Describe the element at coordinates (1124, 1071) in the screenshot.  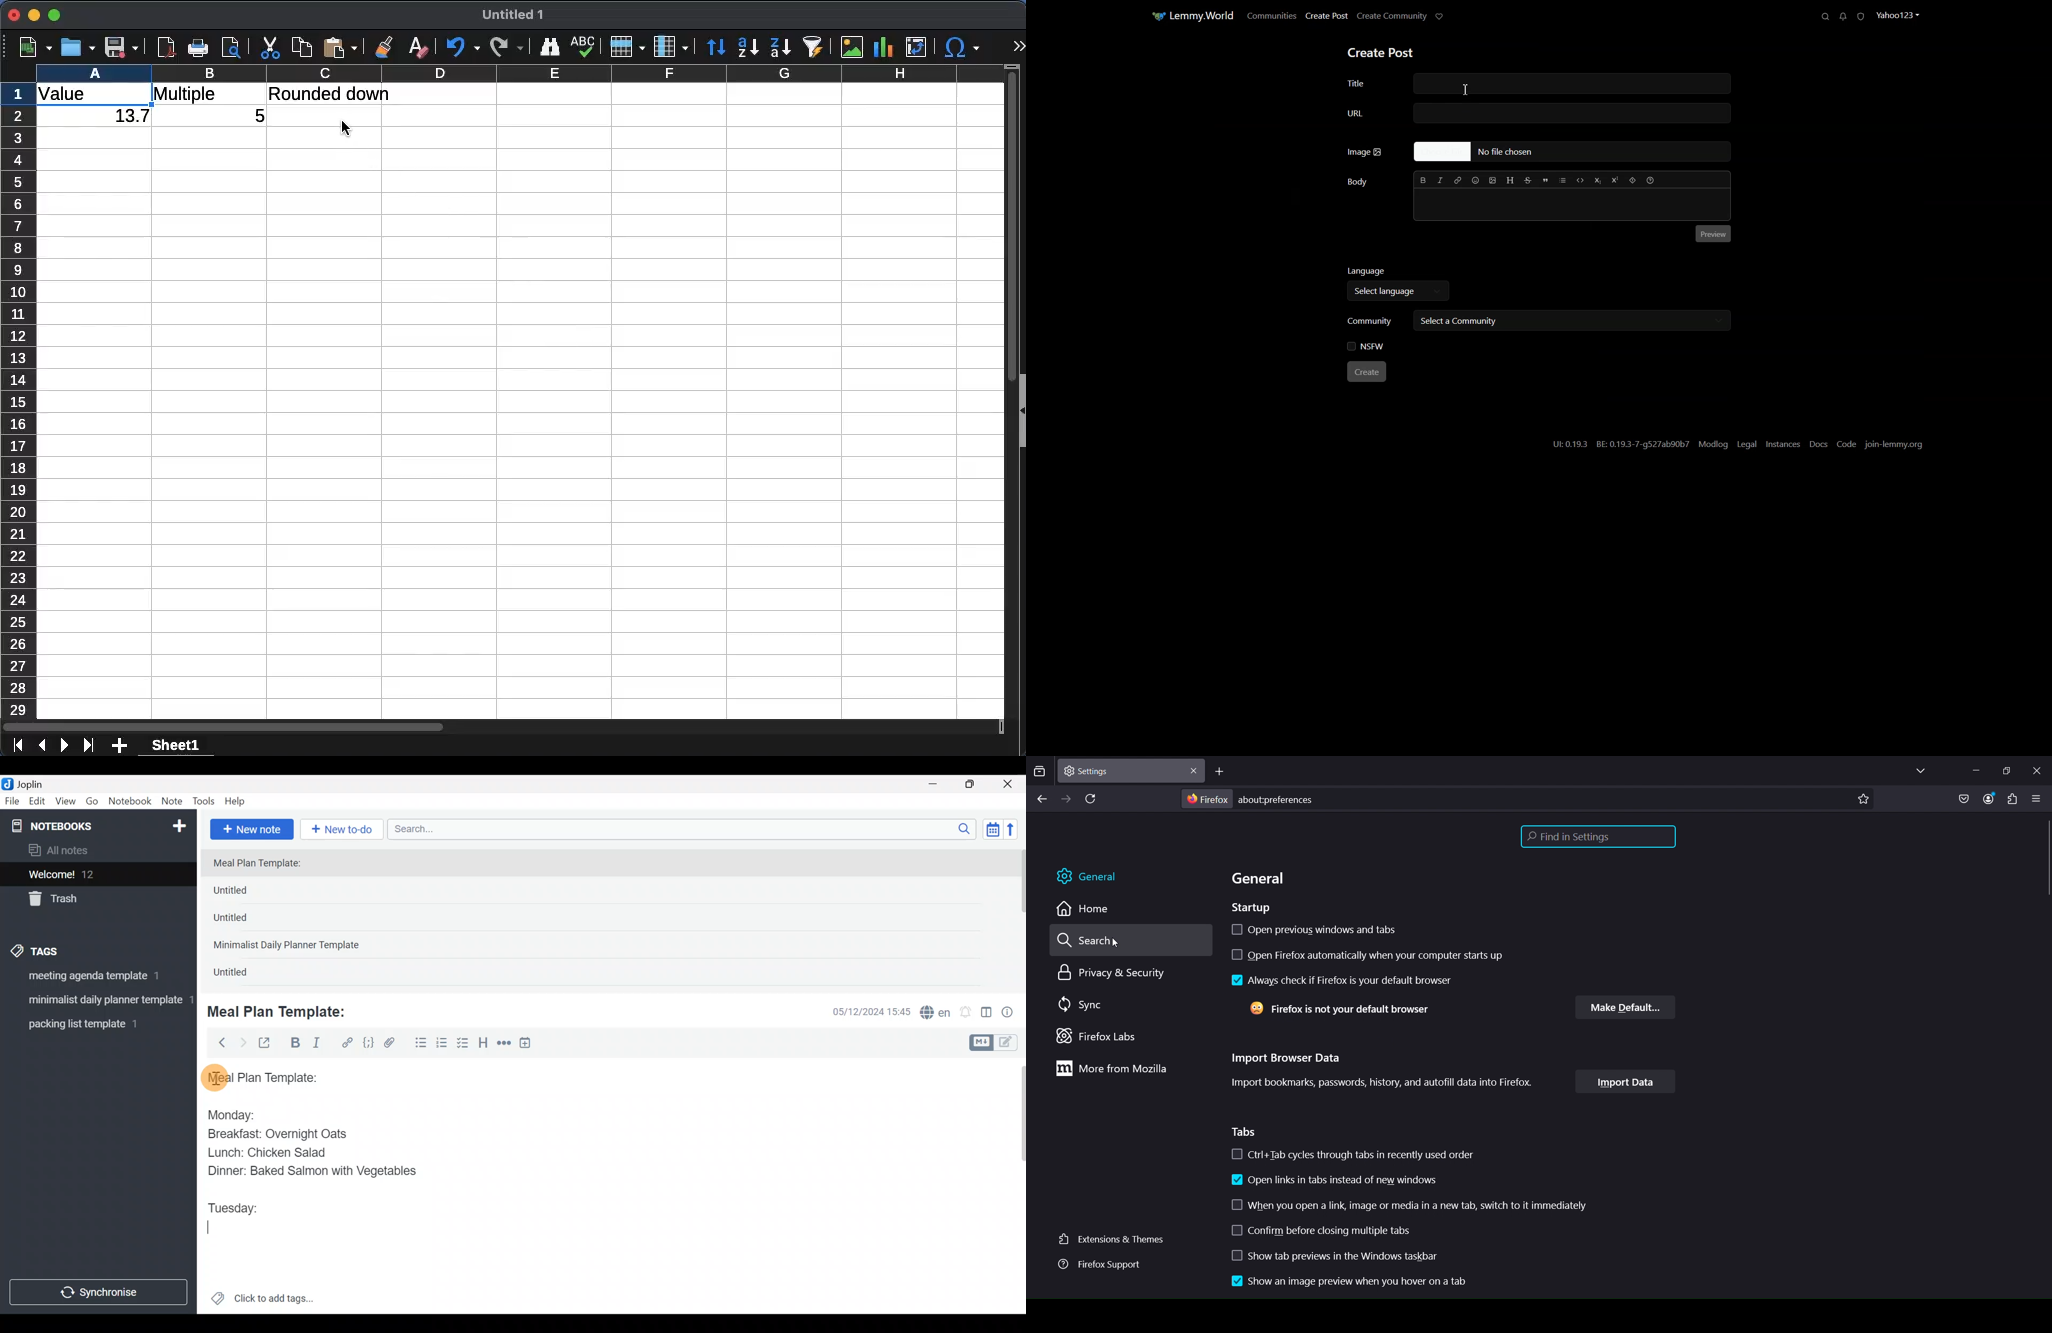
I see `more from mozilla` at that location.